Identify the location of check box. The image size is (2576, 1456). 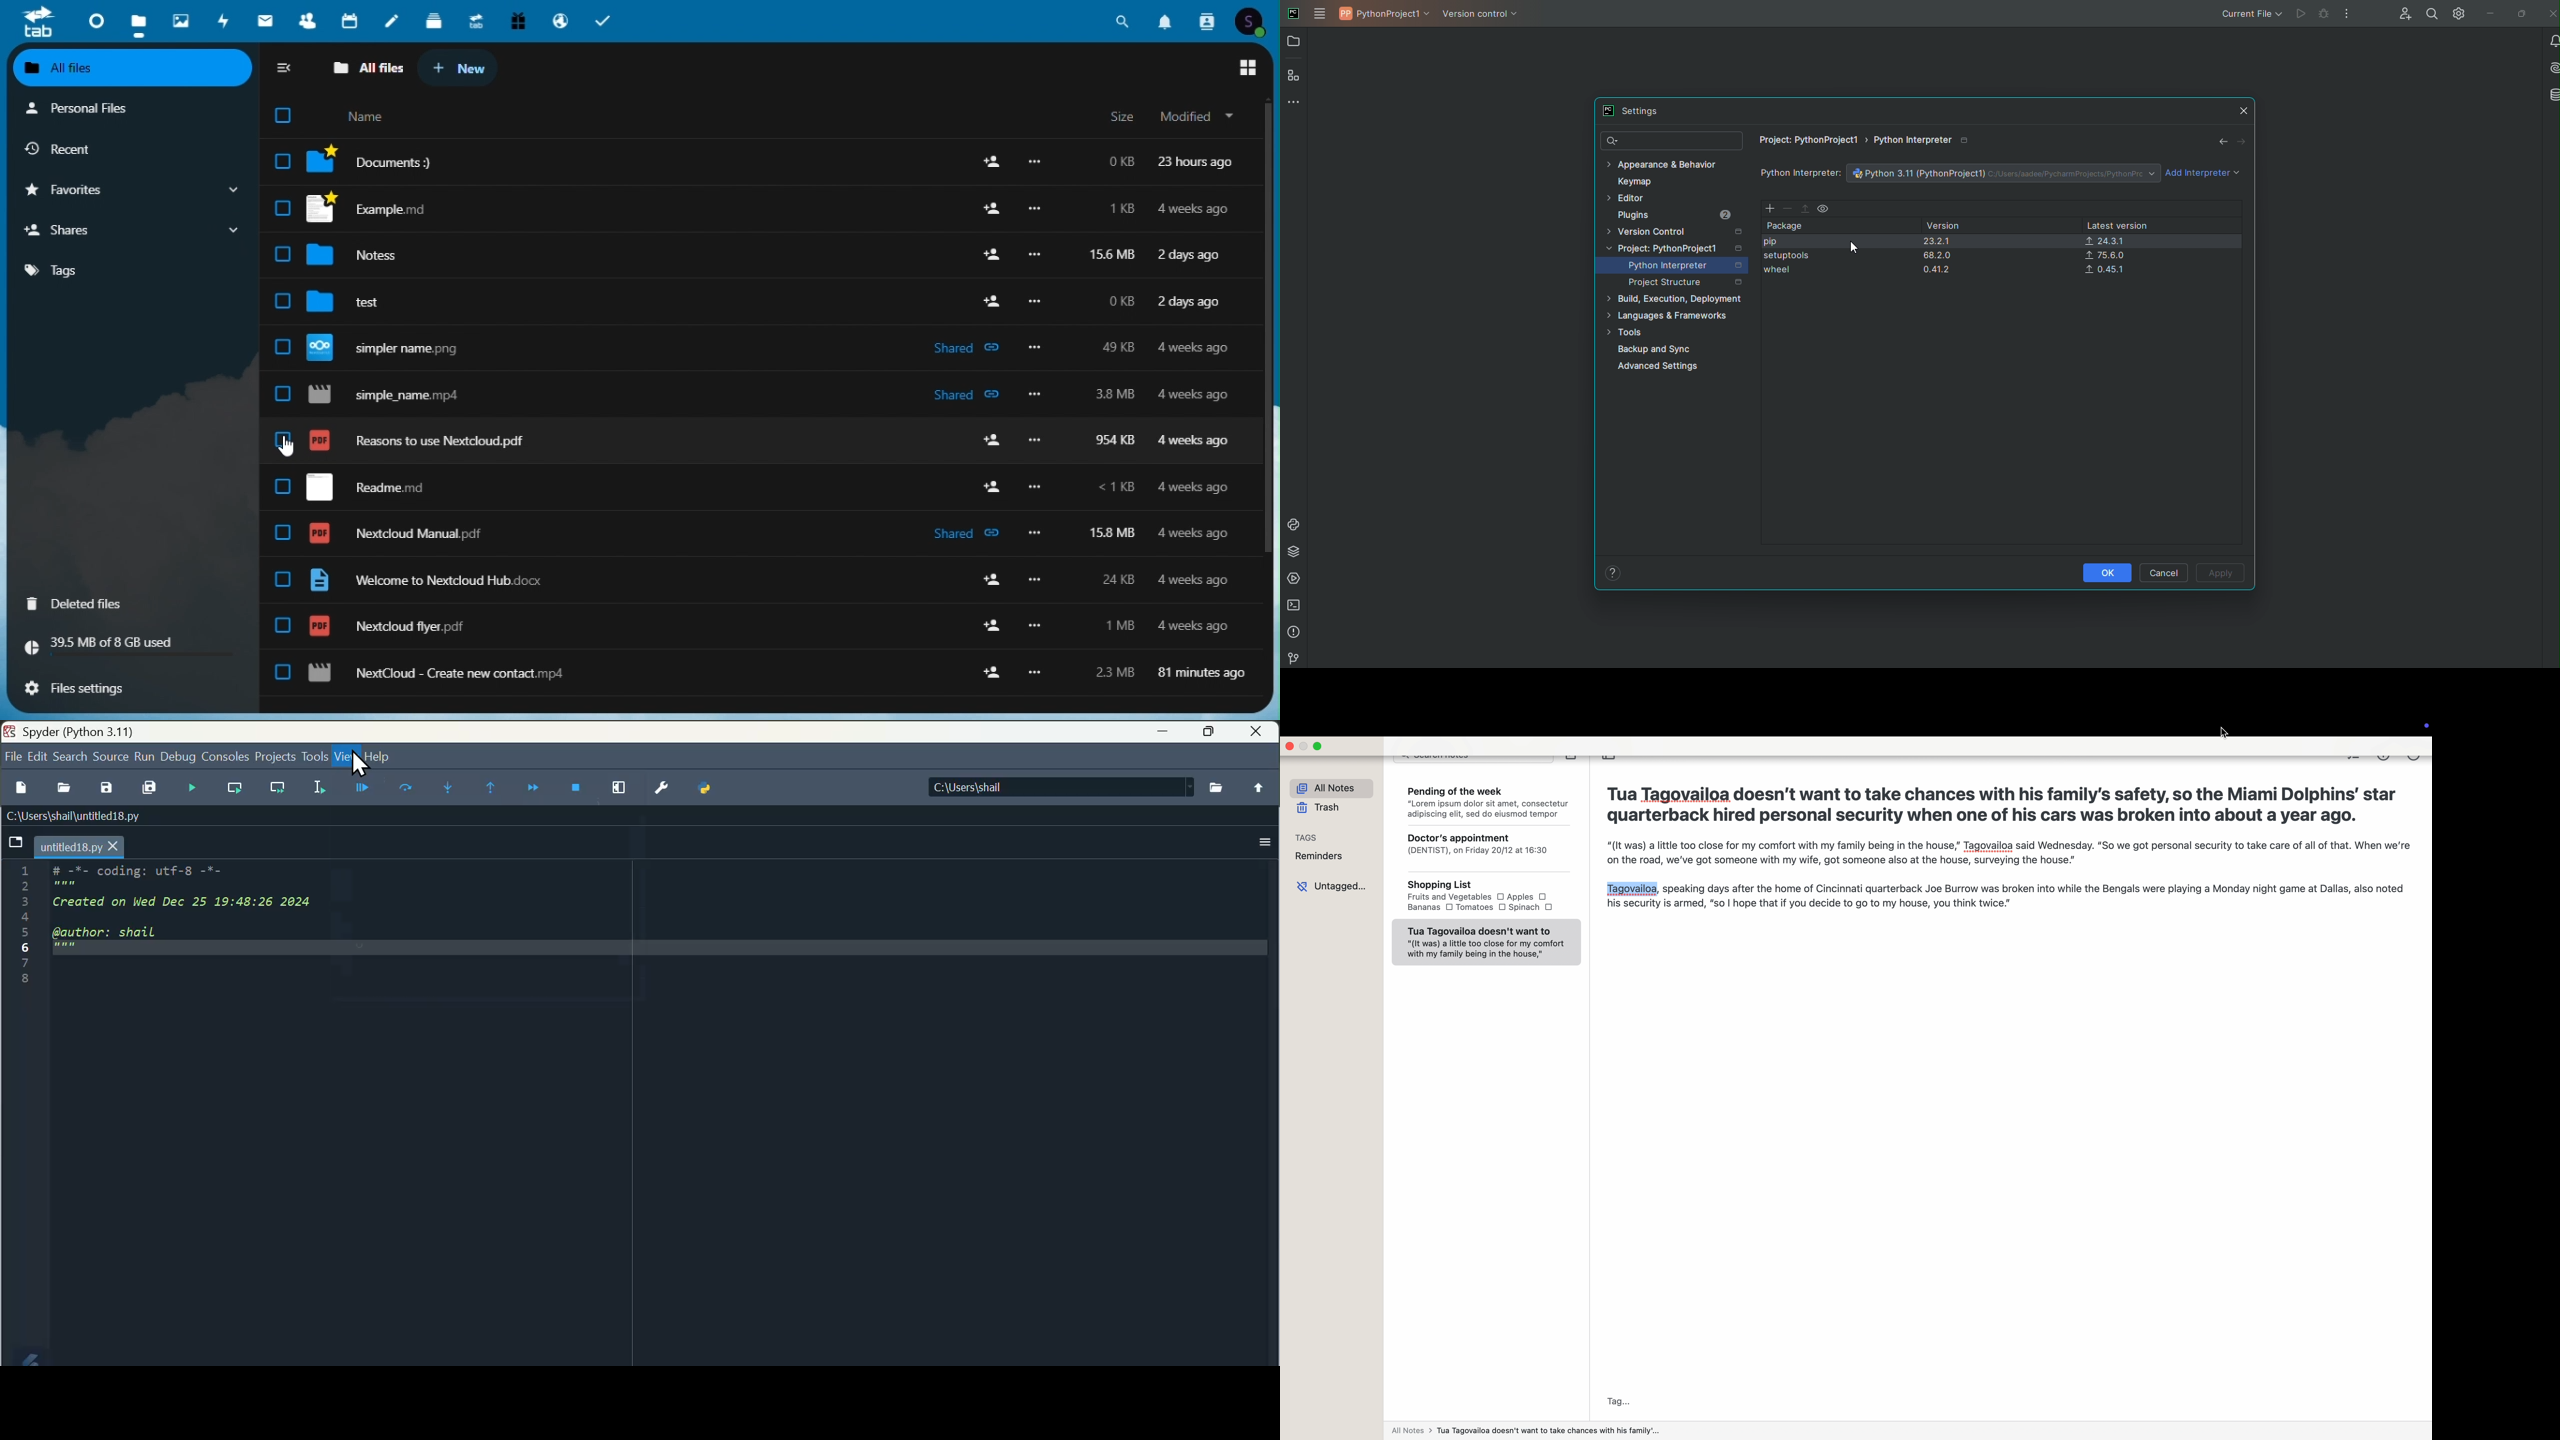
(286, 163).